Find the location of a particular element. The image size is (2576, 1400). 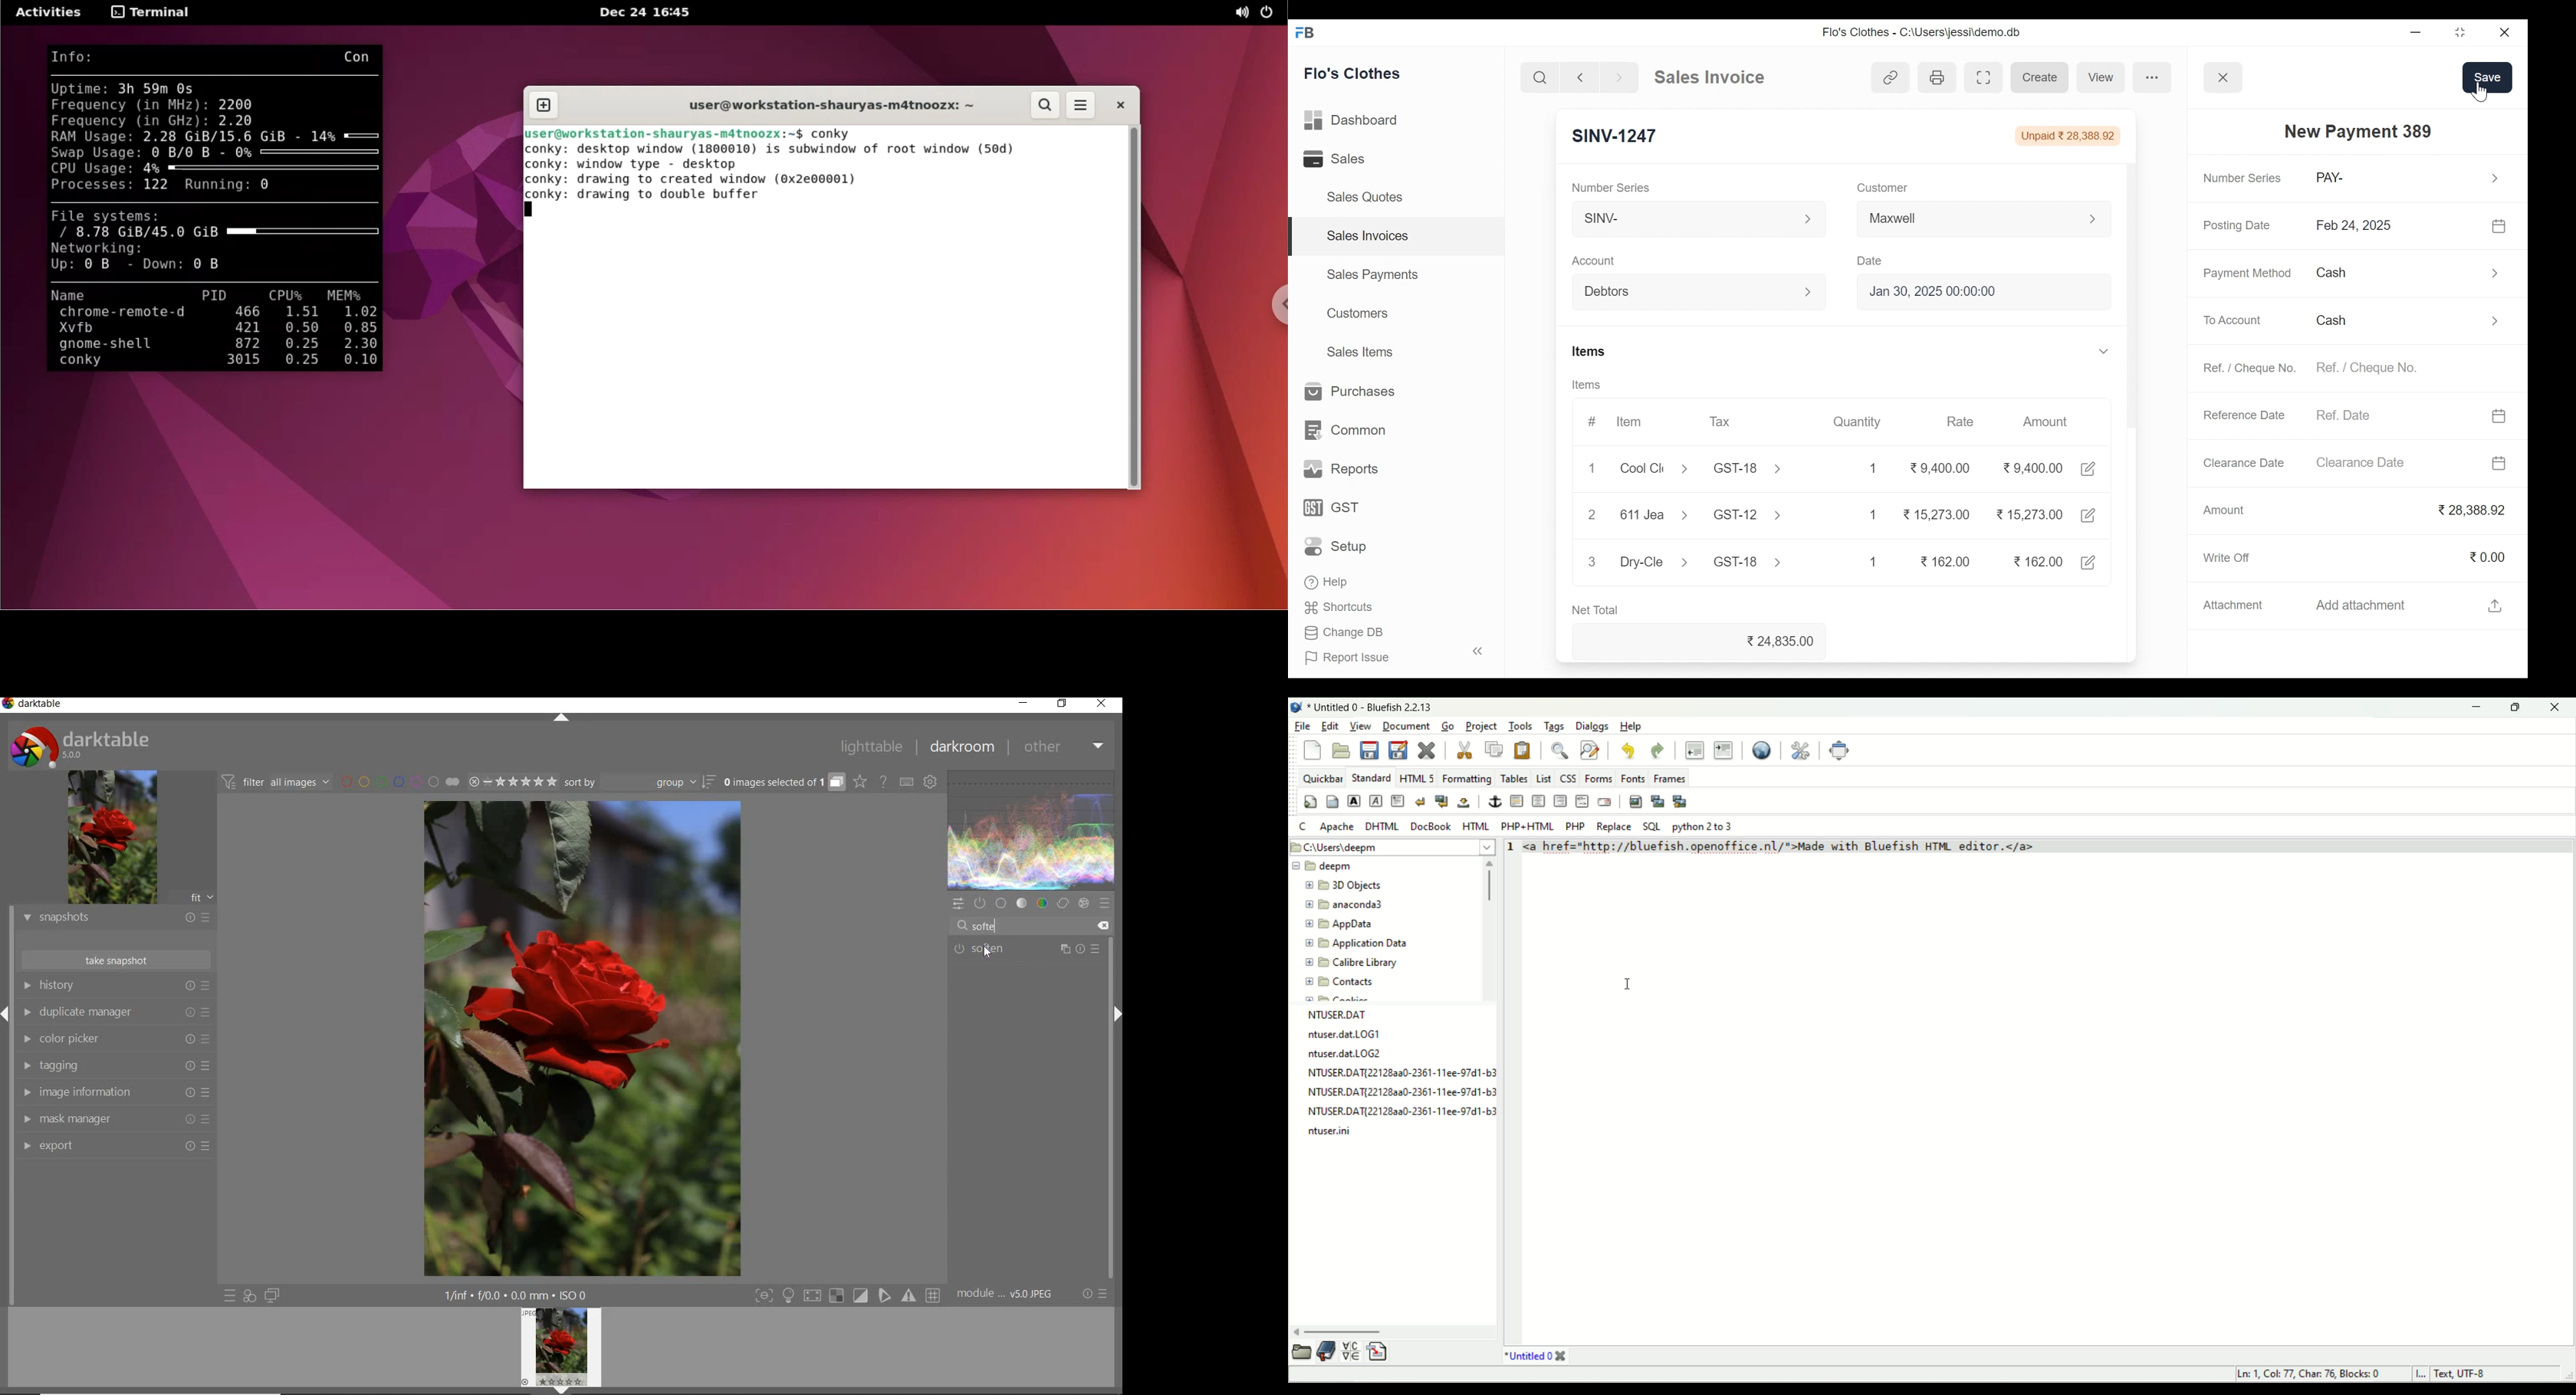

Edit is located at coordinates (2092, 515).